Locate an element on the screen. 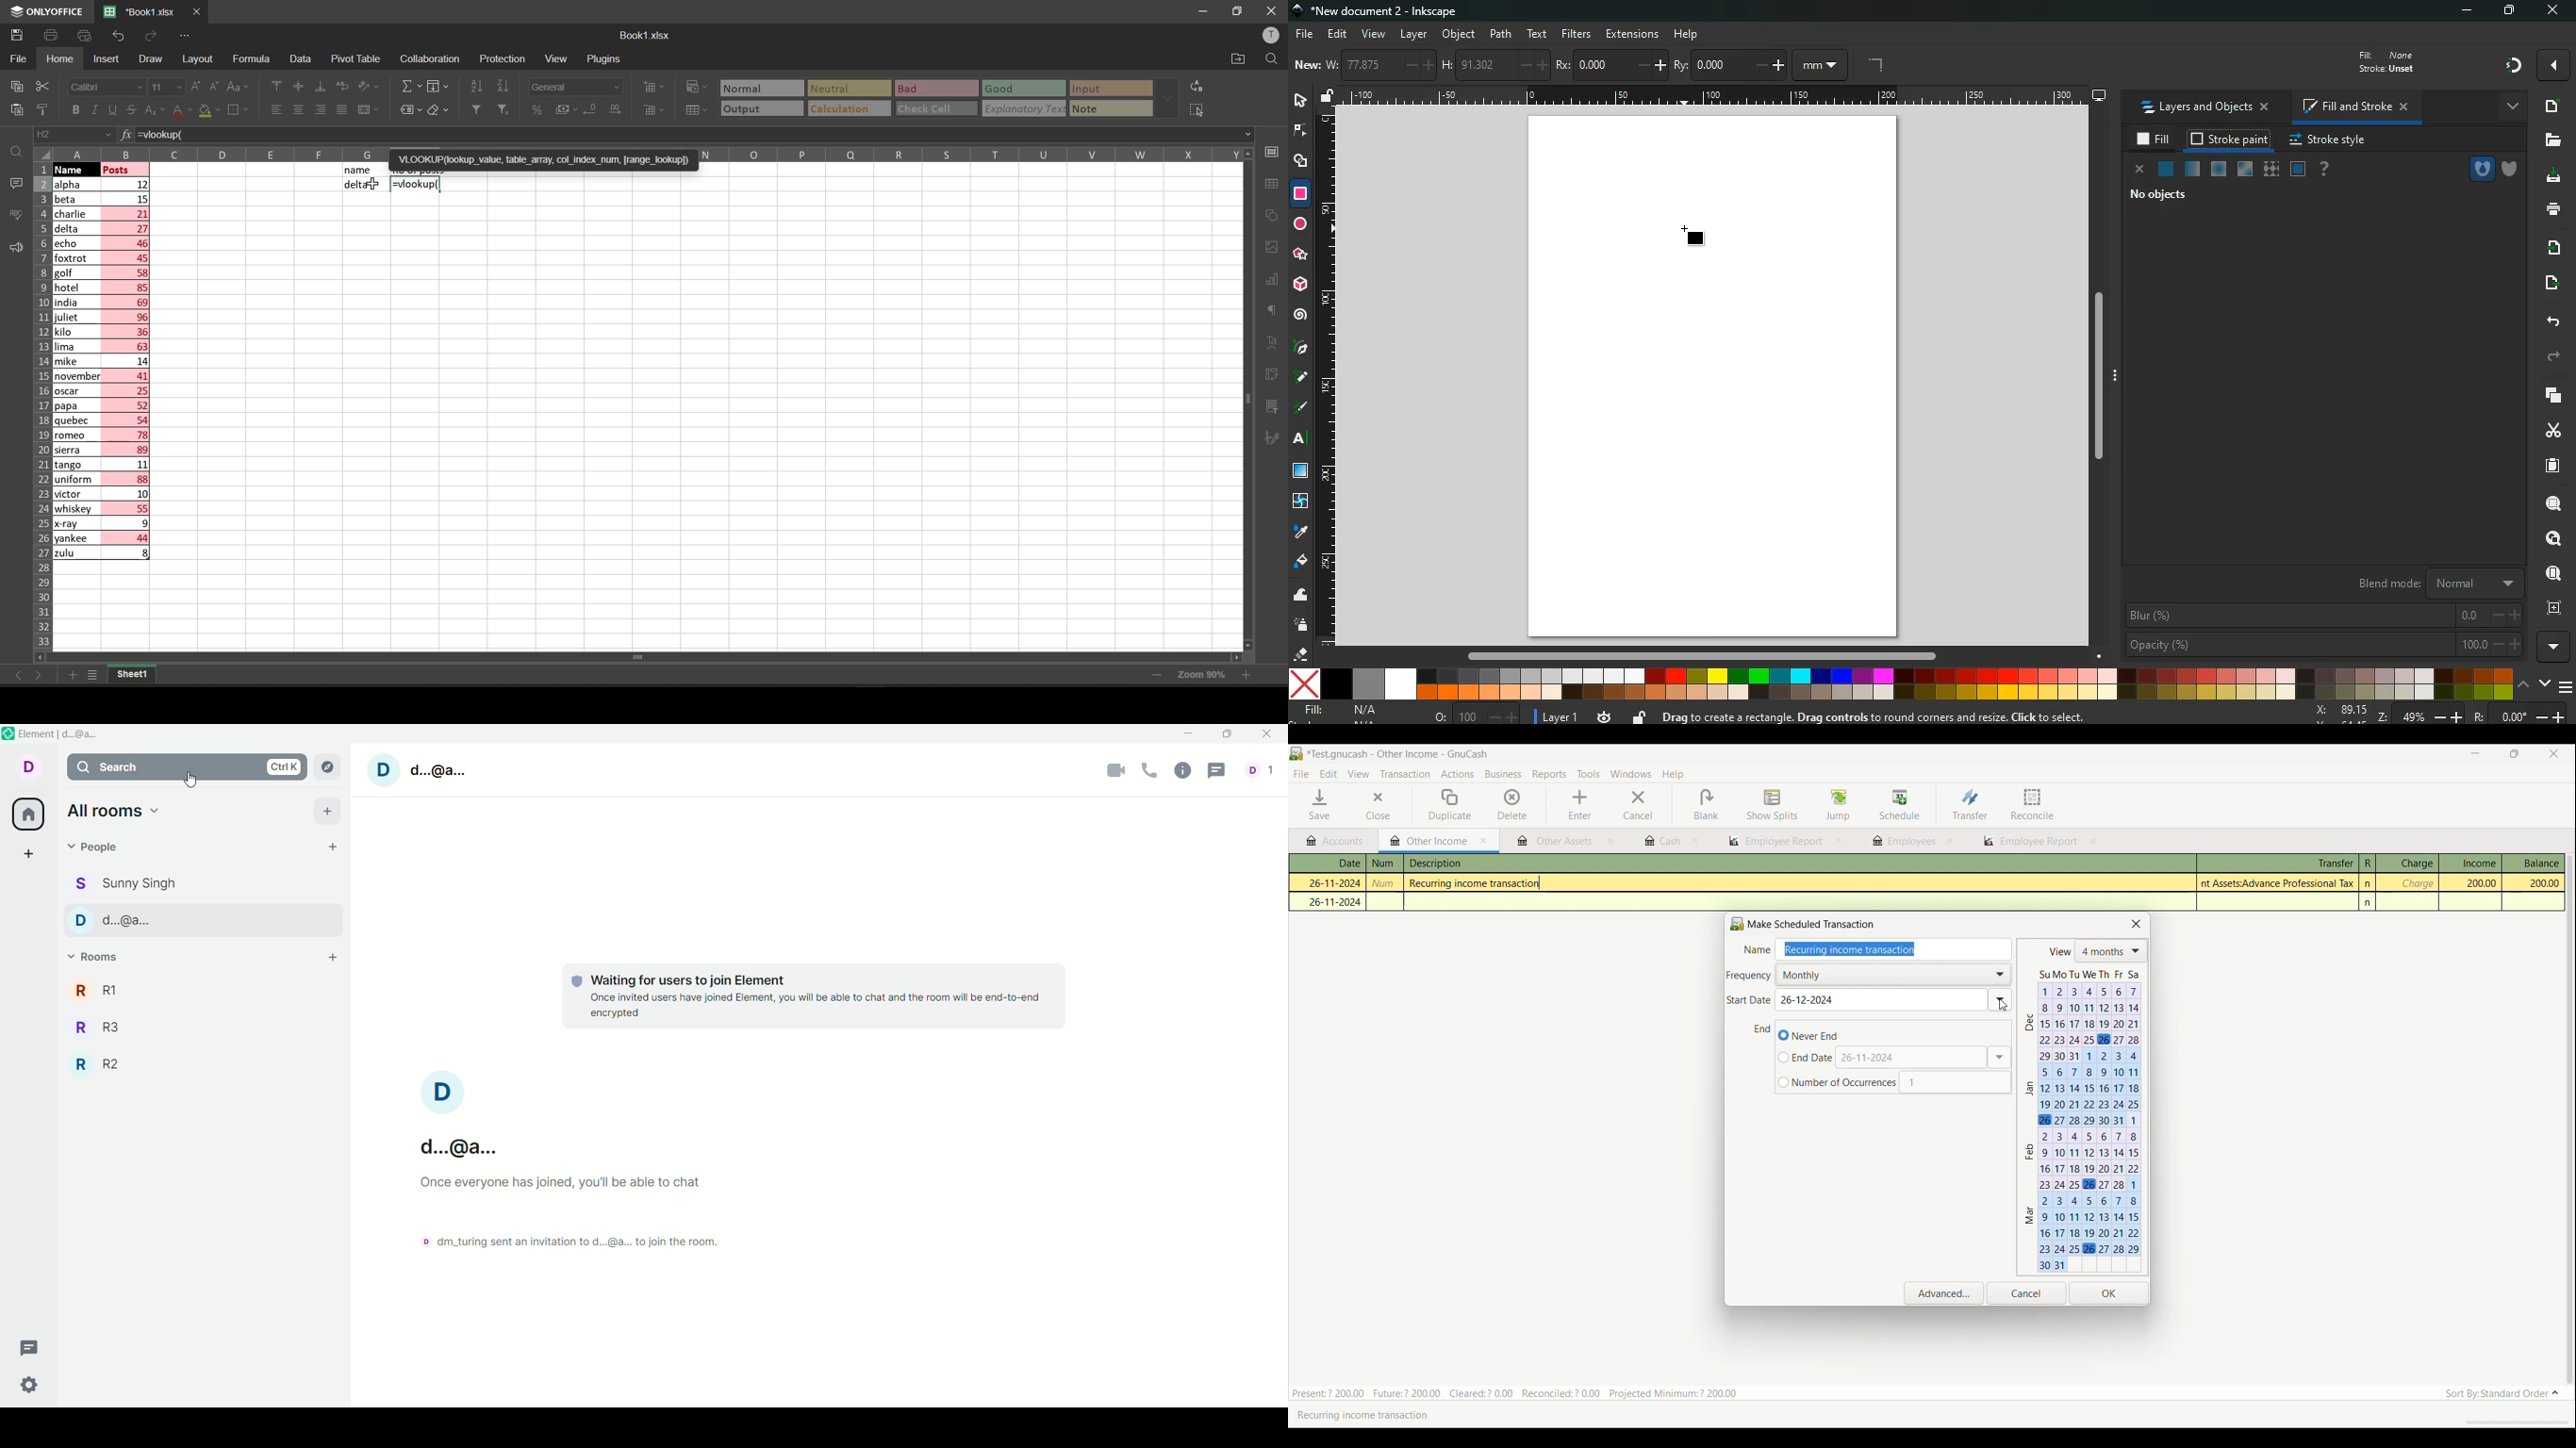 This screenshot has width=2576, height=1456. File menu is located at coordinates (1301, 774).